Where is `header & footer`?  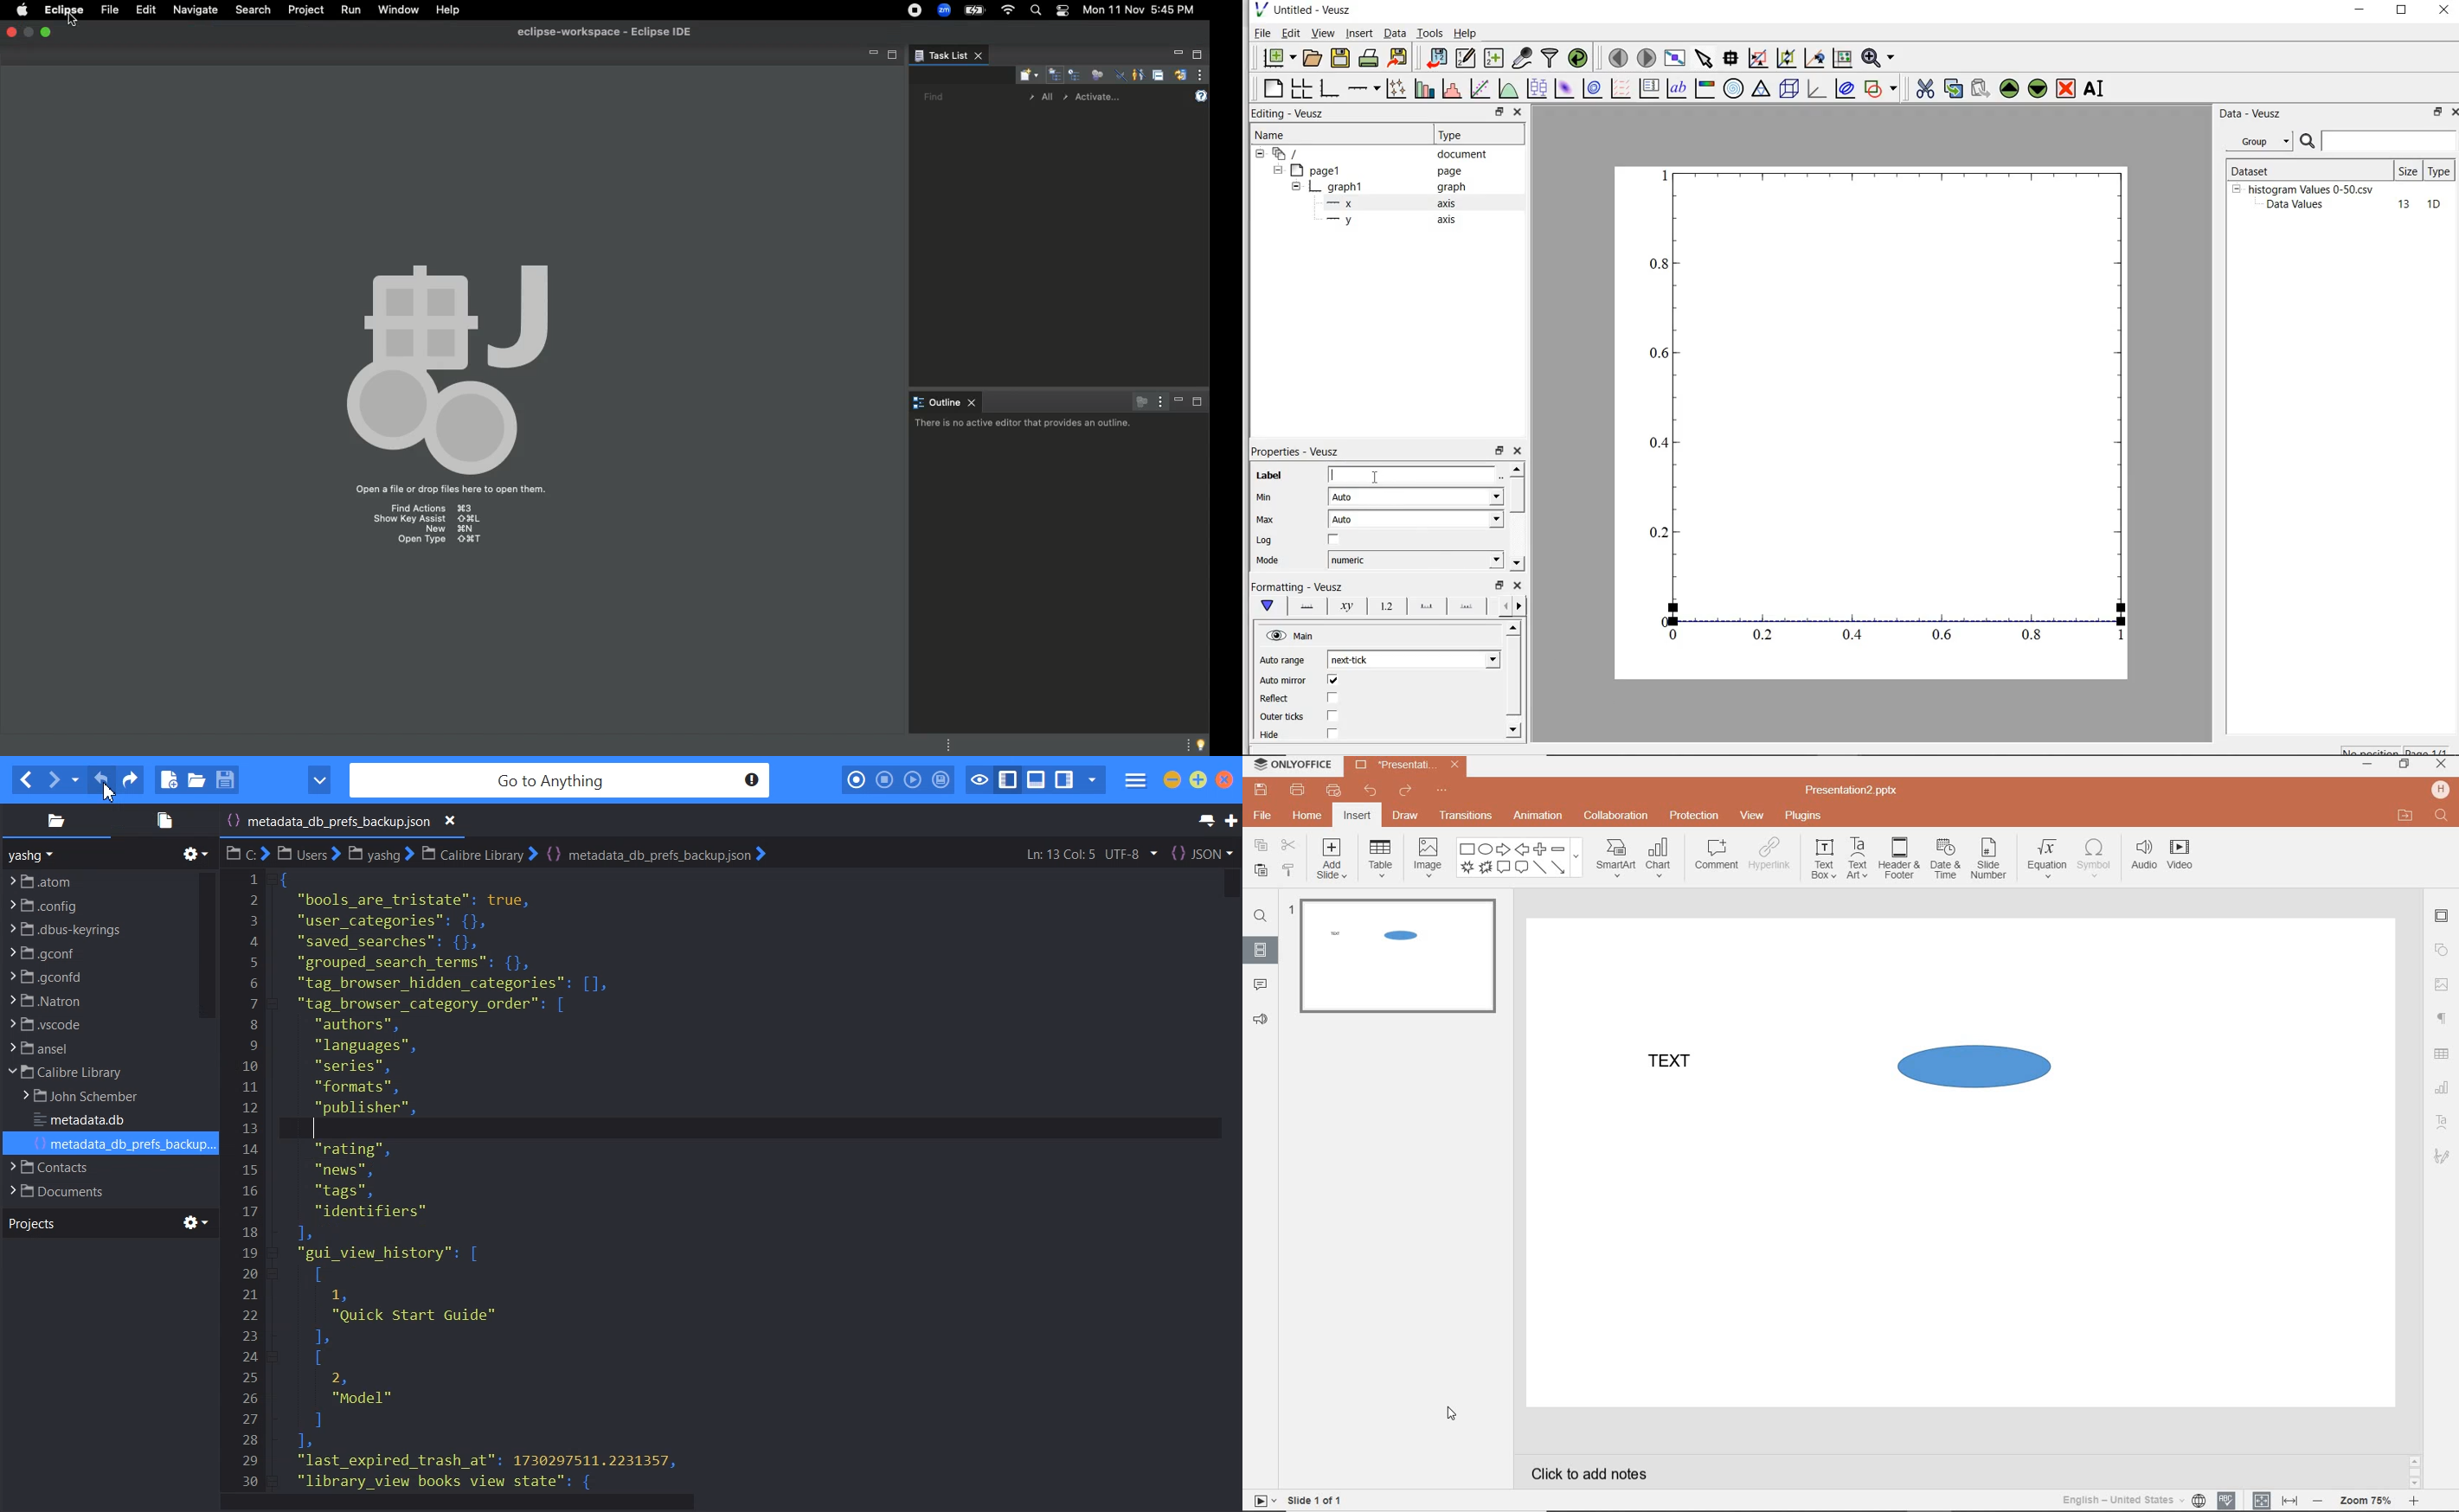 header & footer is located at coordinates (1897, 860).